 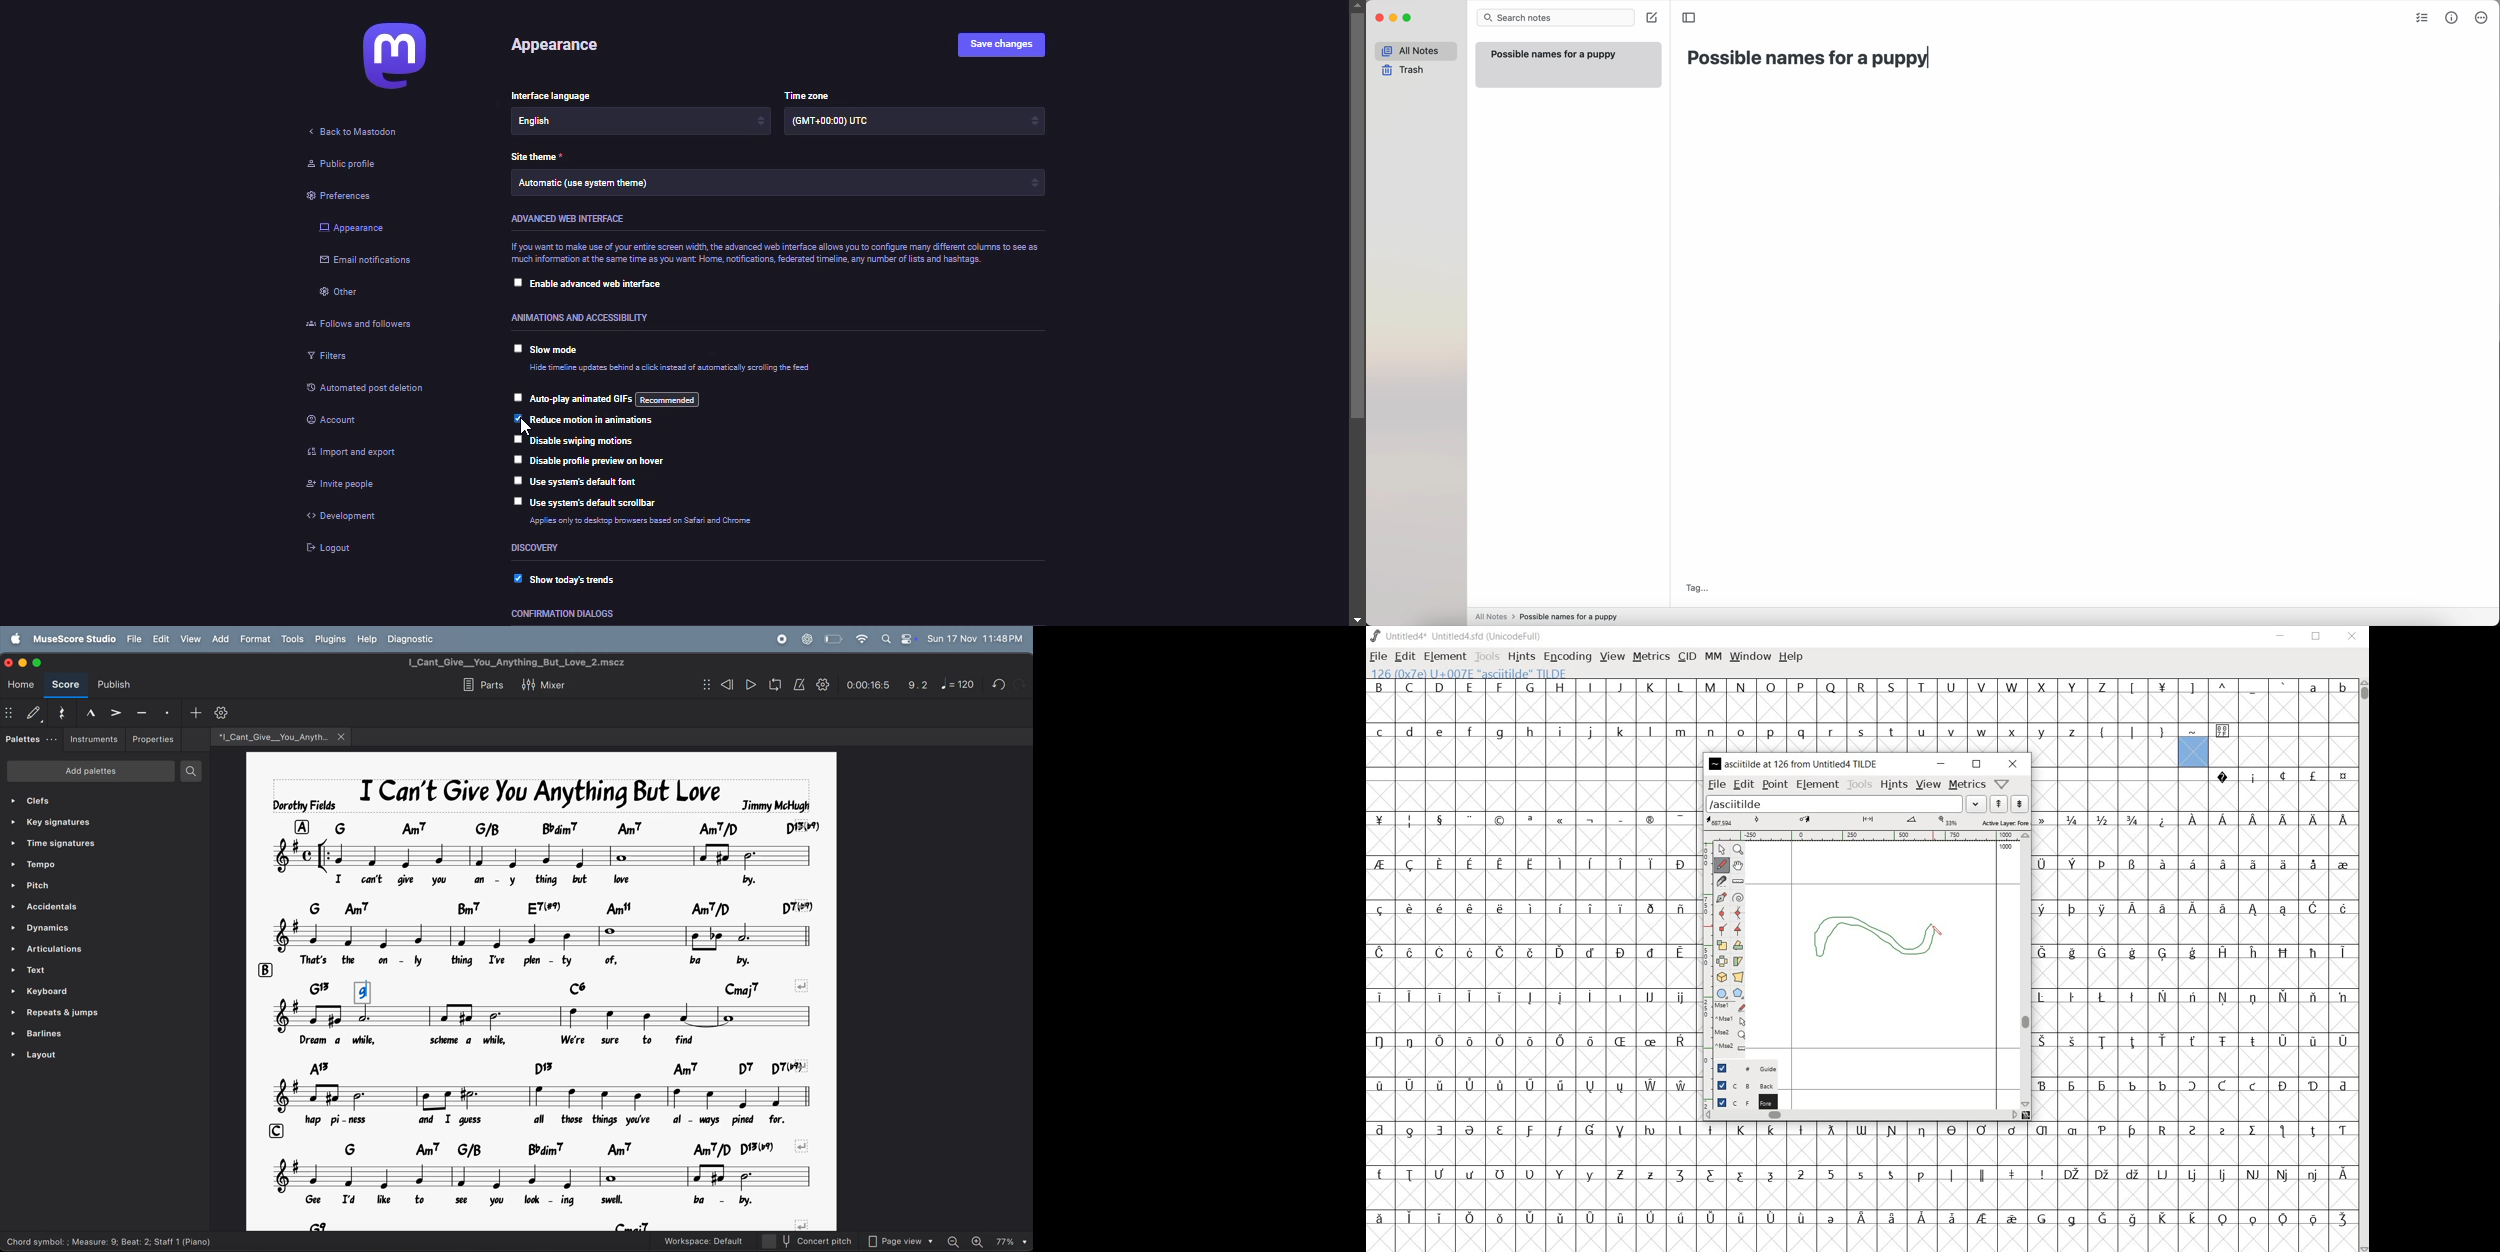 I want to click on articulations, so click(x=92, y=951).